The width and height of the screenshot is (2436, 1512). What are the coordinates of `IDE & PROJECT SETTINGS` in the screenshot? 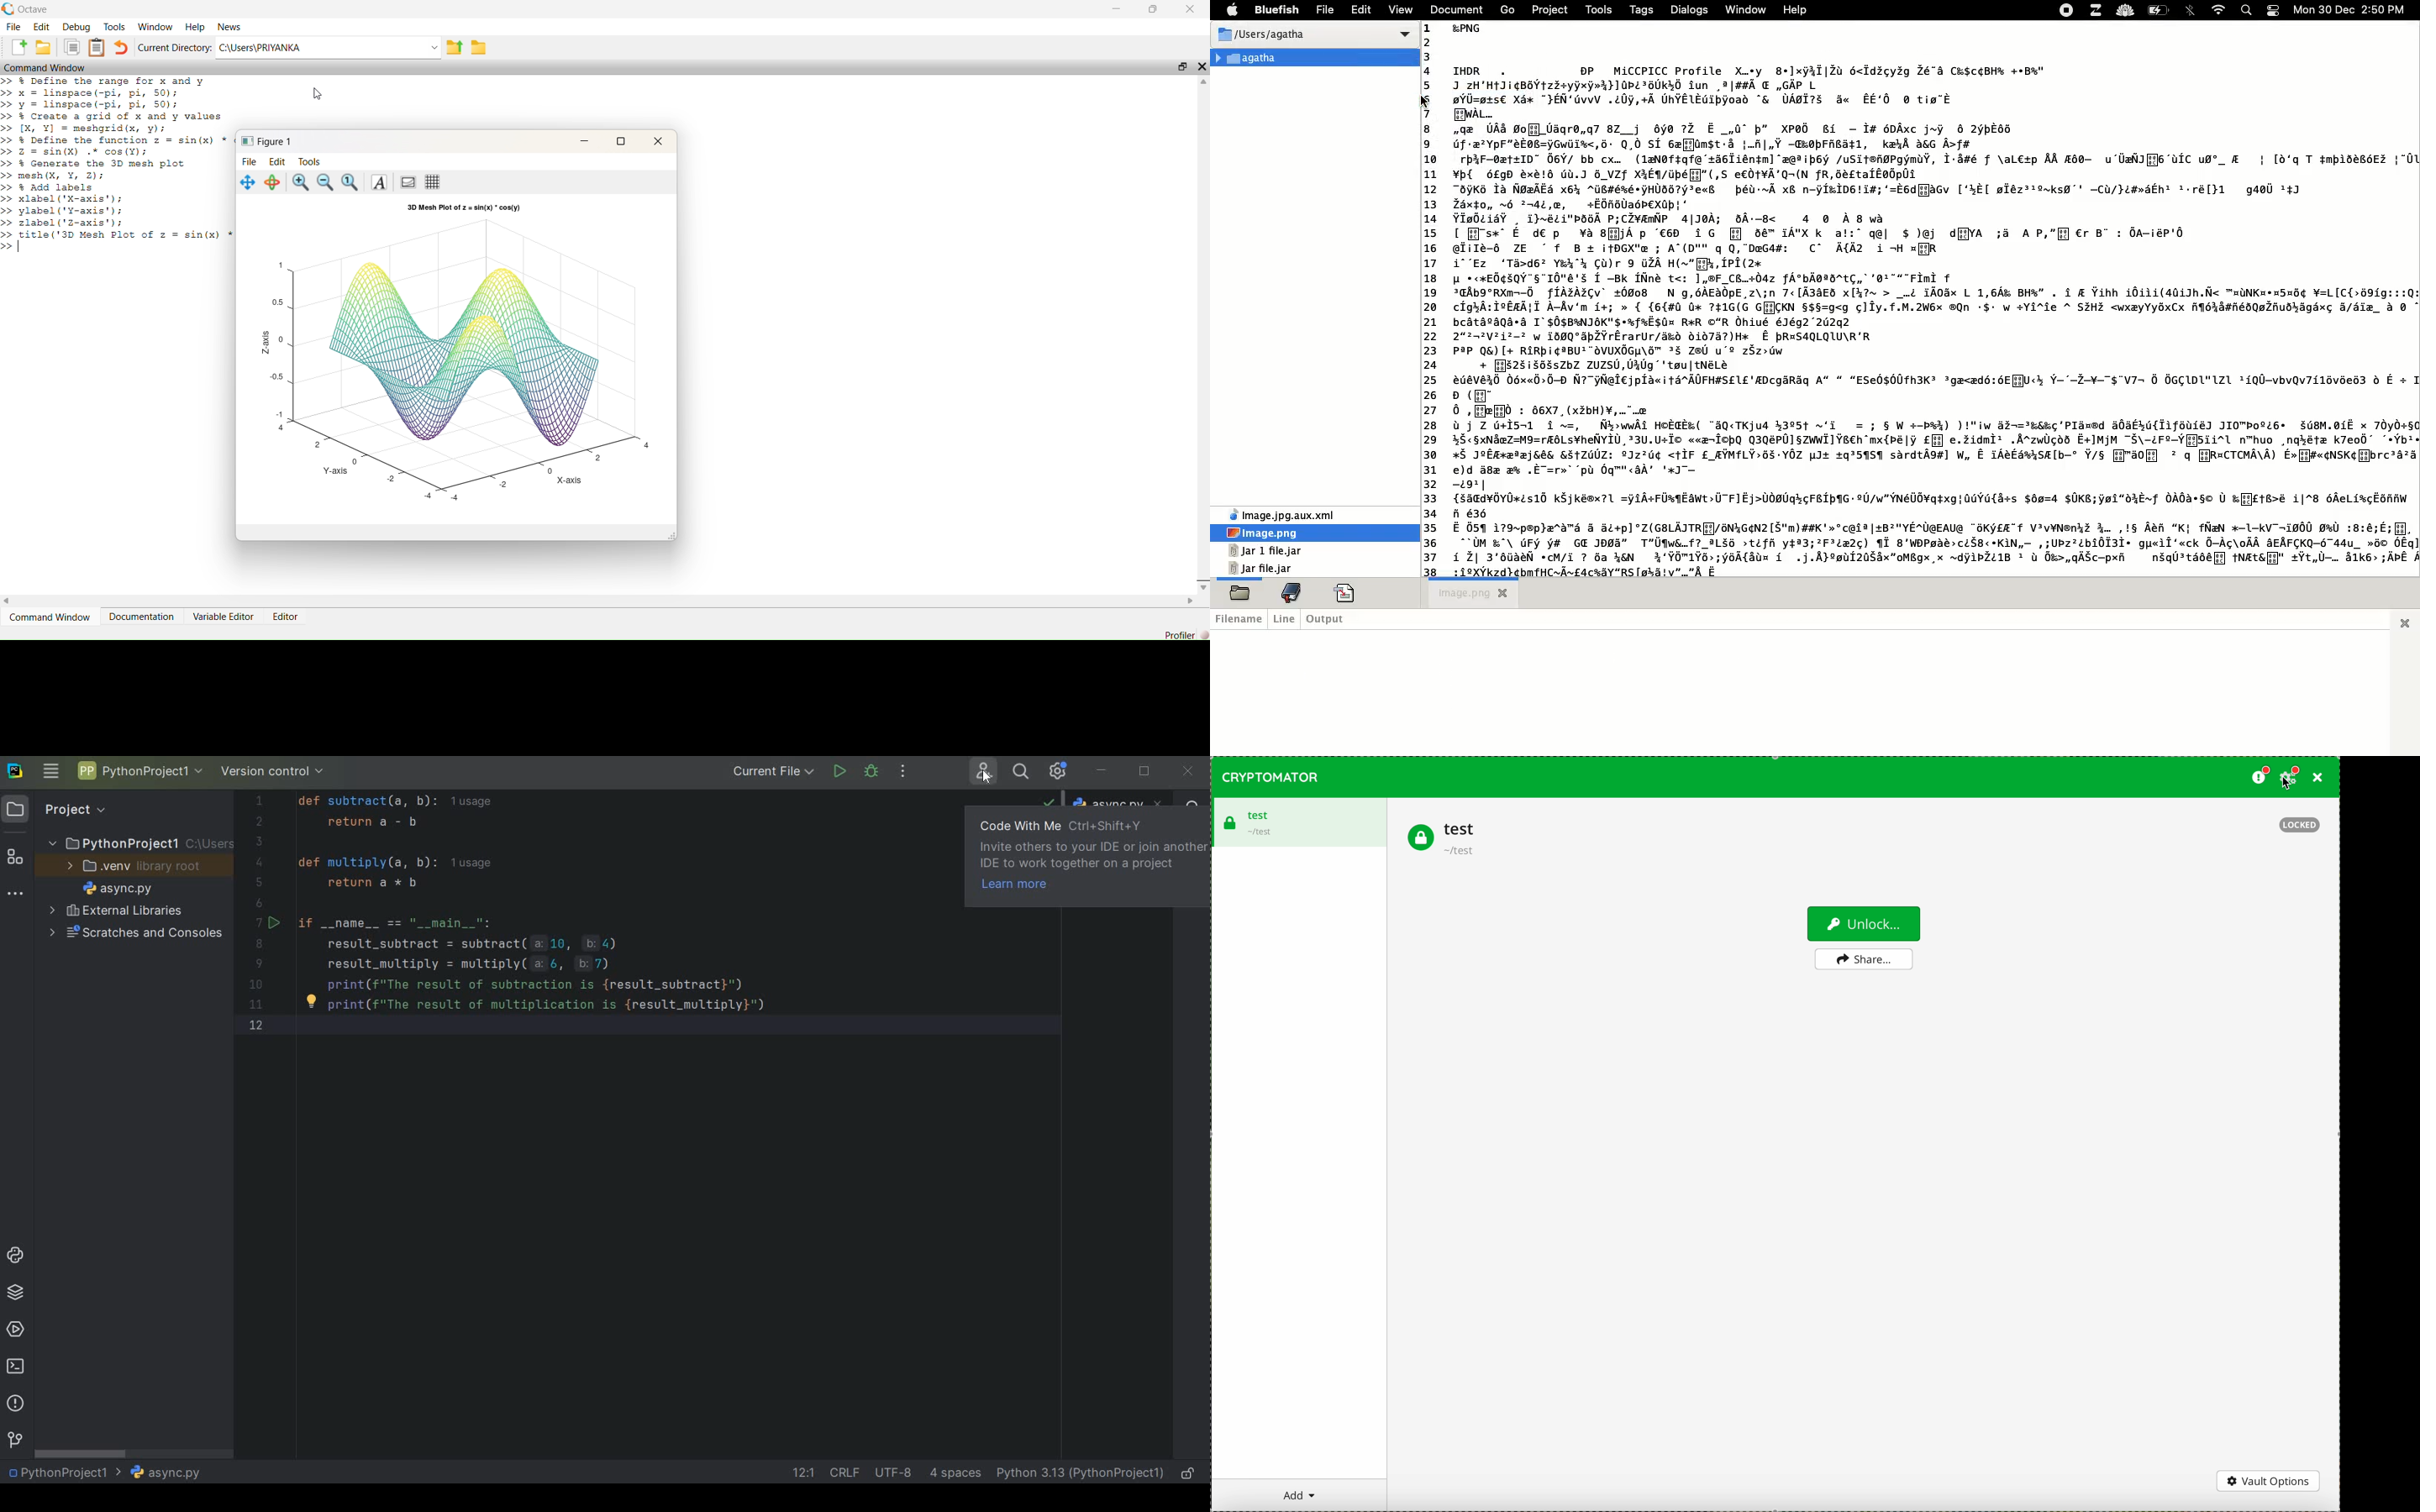 It's located at (1062, 772).